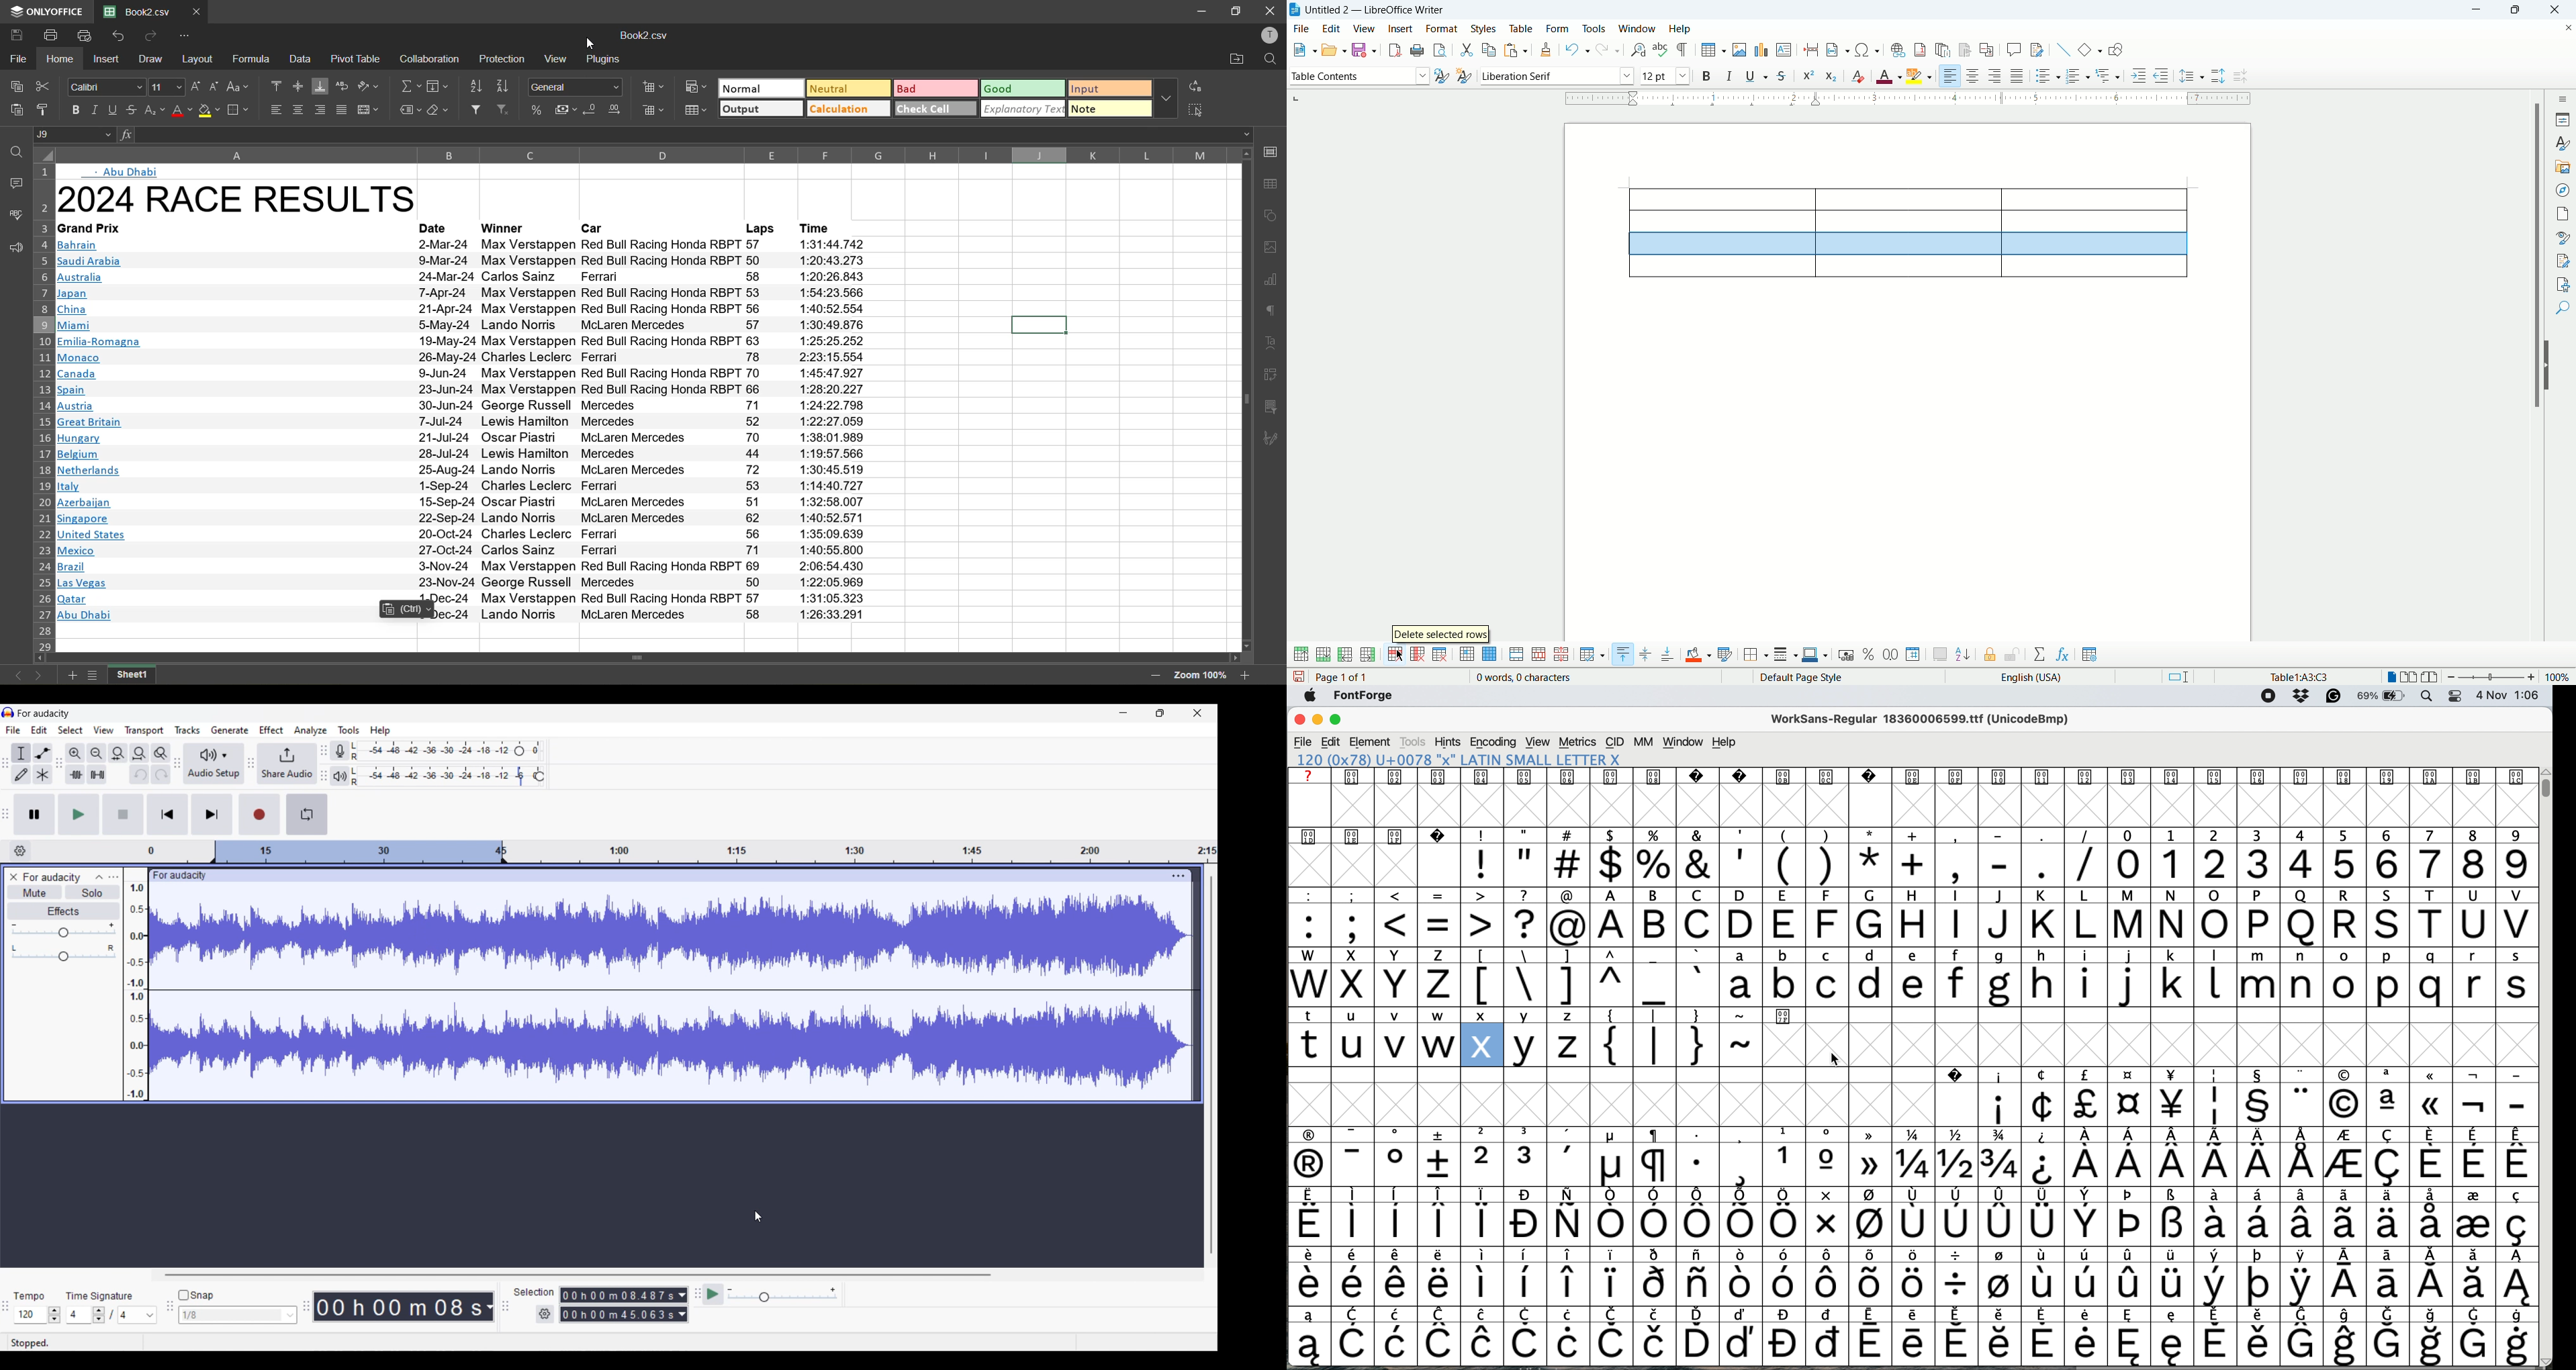 Image resolution: width=2576 pixels, height=1372 pixels. What do you see at coordinates (2125, 984) in the screenshot?
I see `lower case letters a to s` at bounding box center [2125, 984].